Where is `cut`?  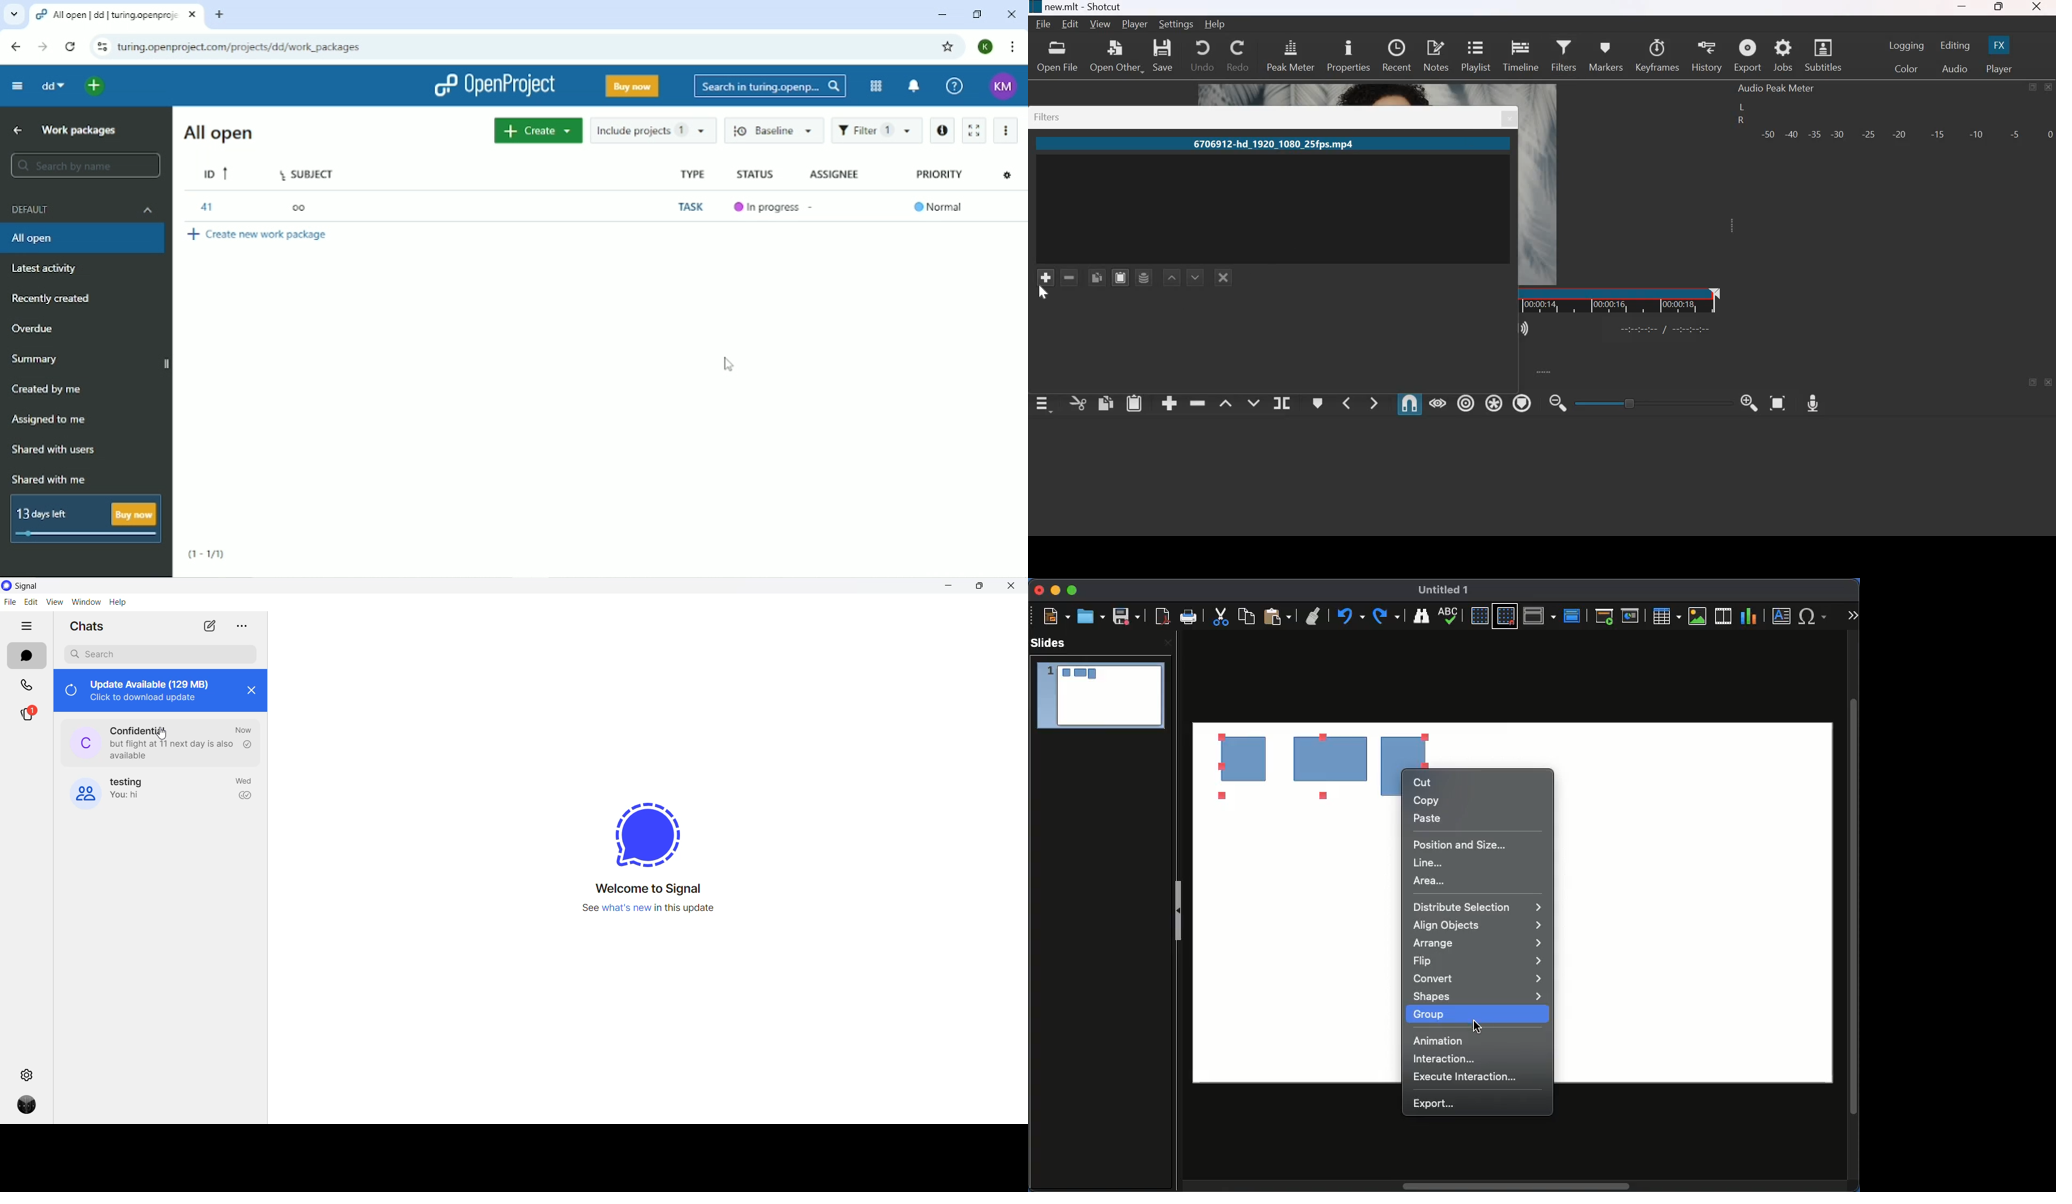 cut is located at coordinates (1078, 405).